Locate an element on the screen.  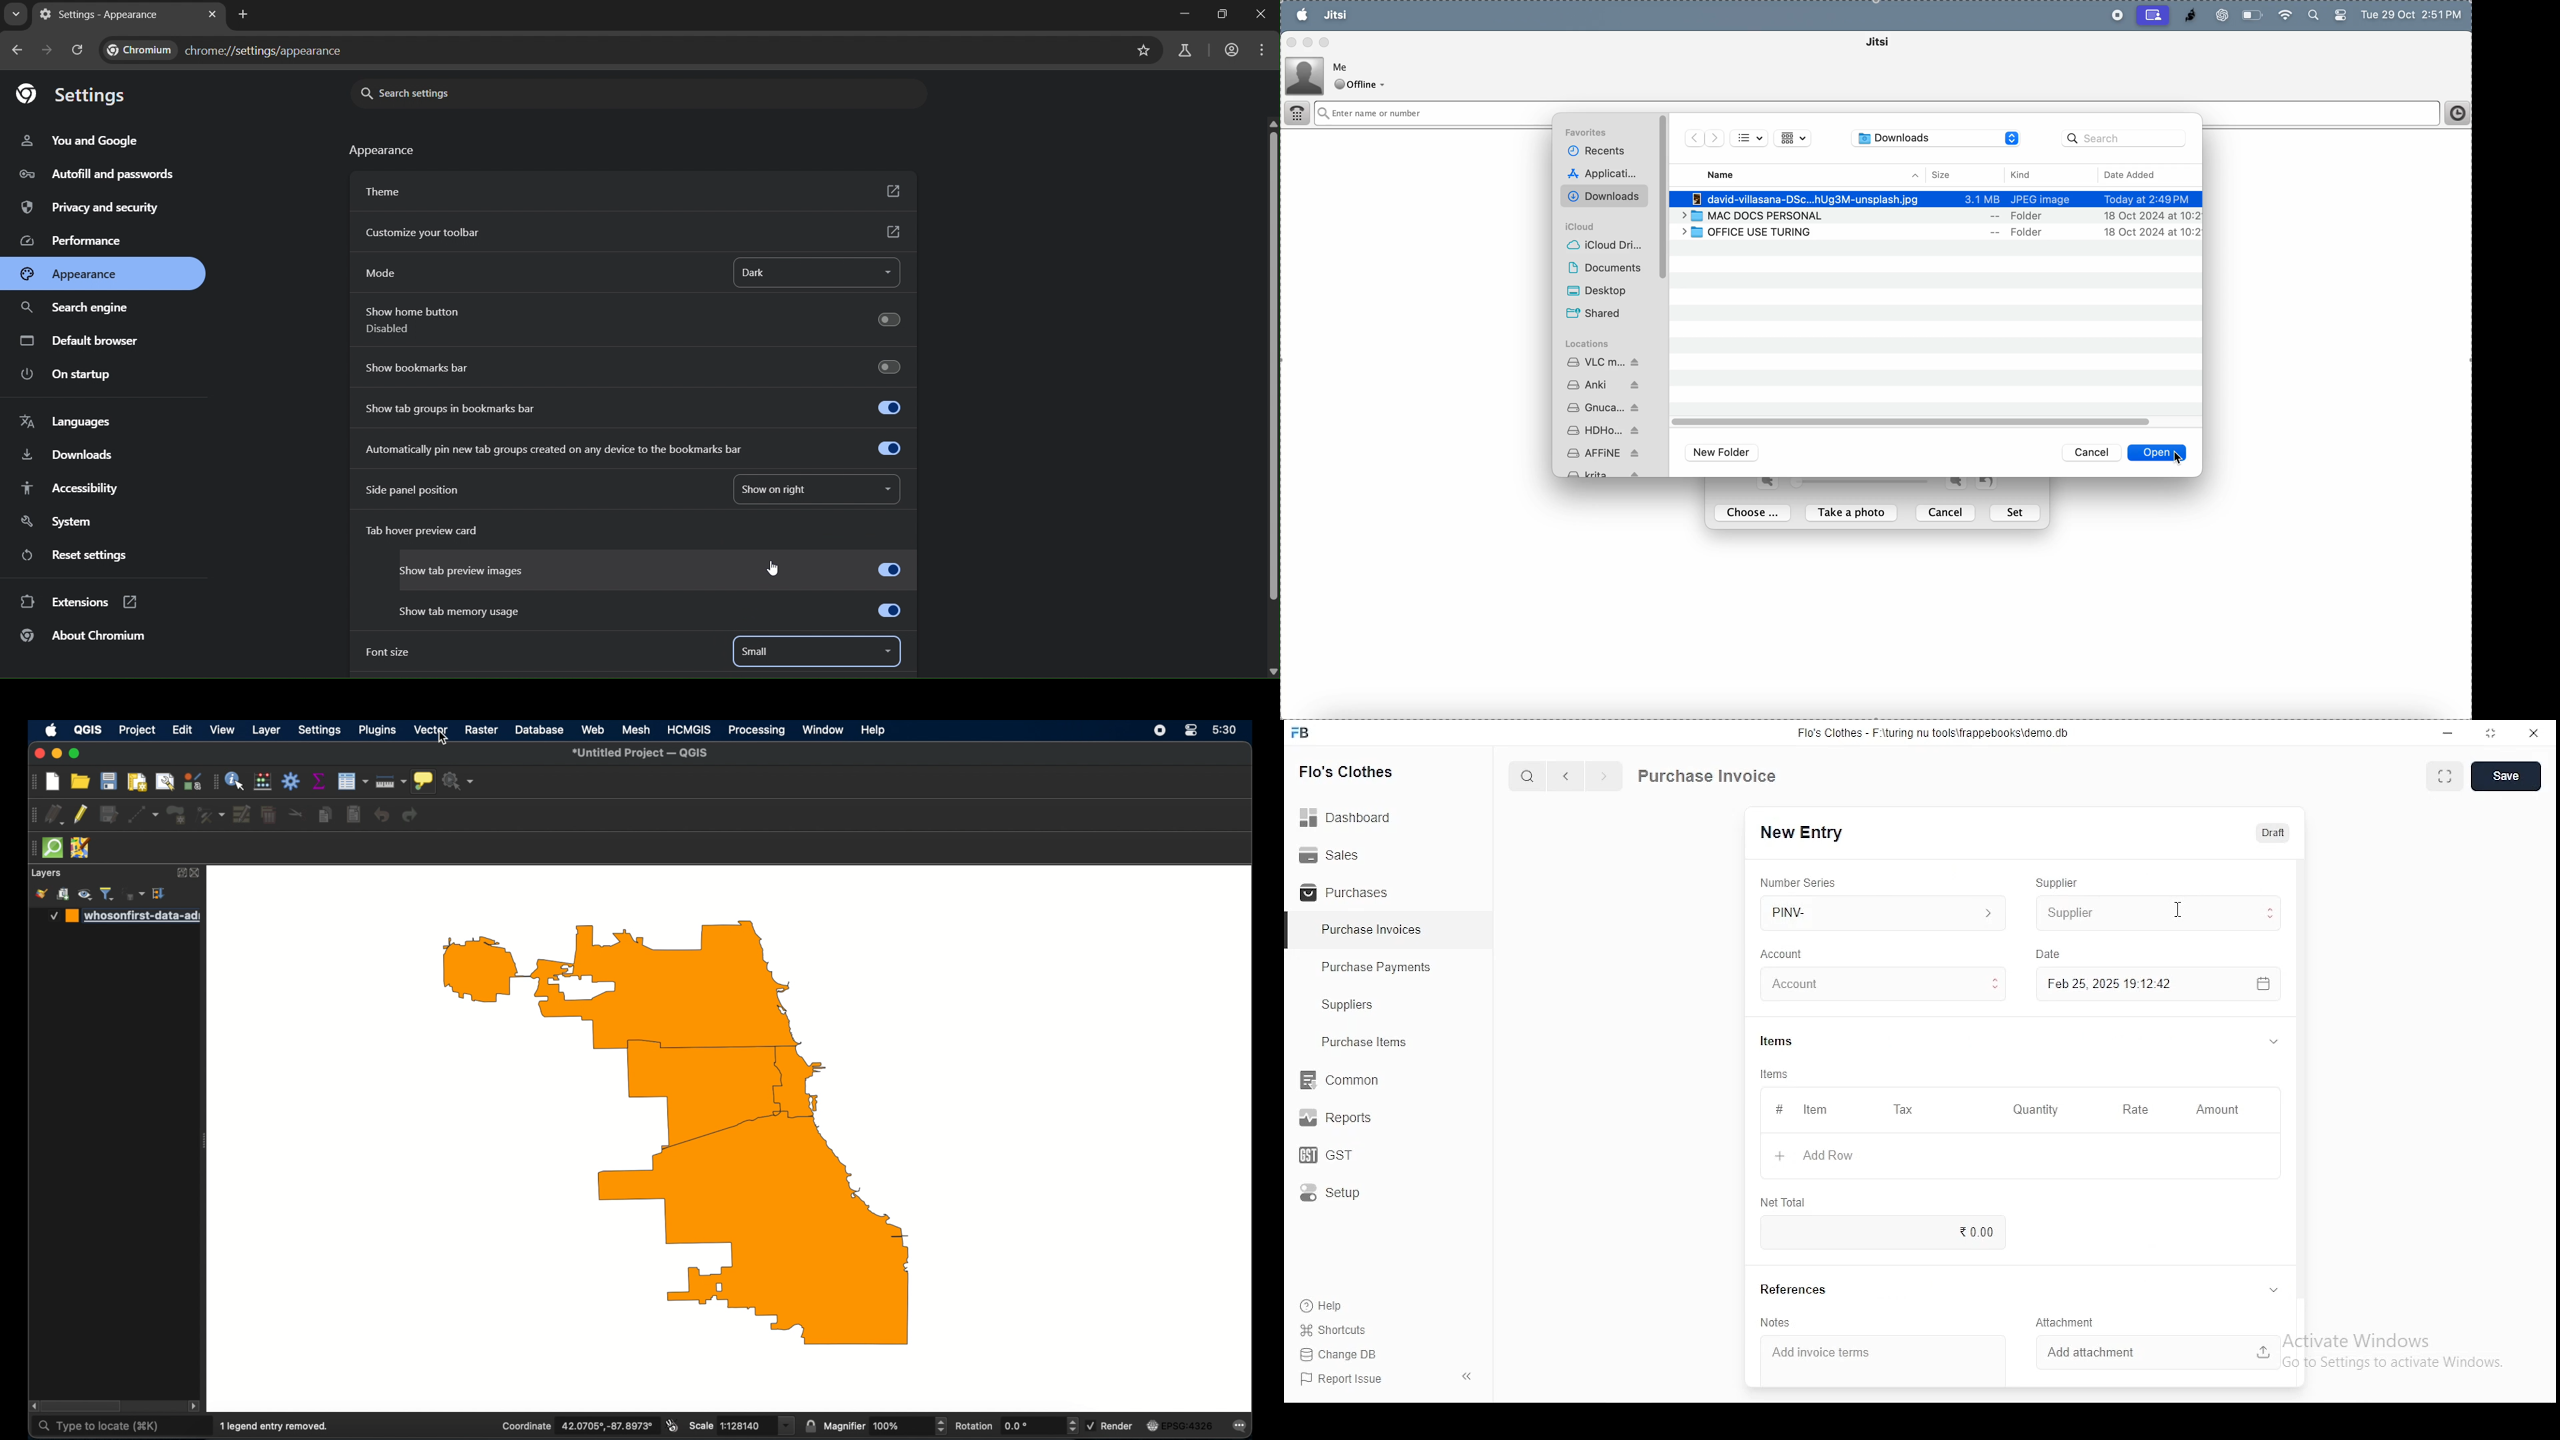
Supplier is located at coordinates (2058, 883).